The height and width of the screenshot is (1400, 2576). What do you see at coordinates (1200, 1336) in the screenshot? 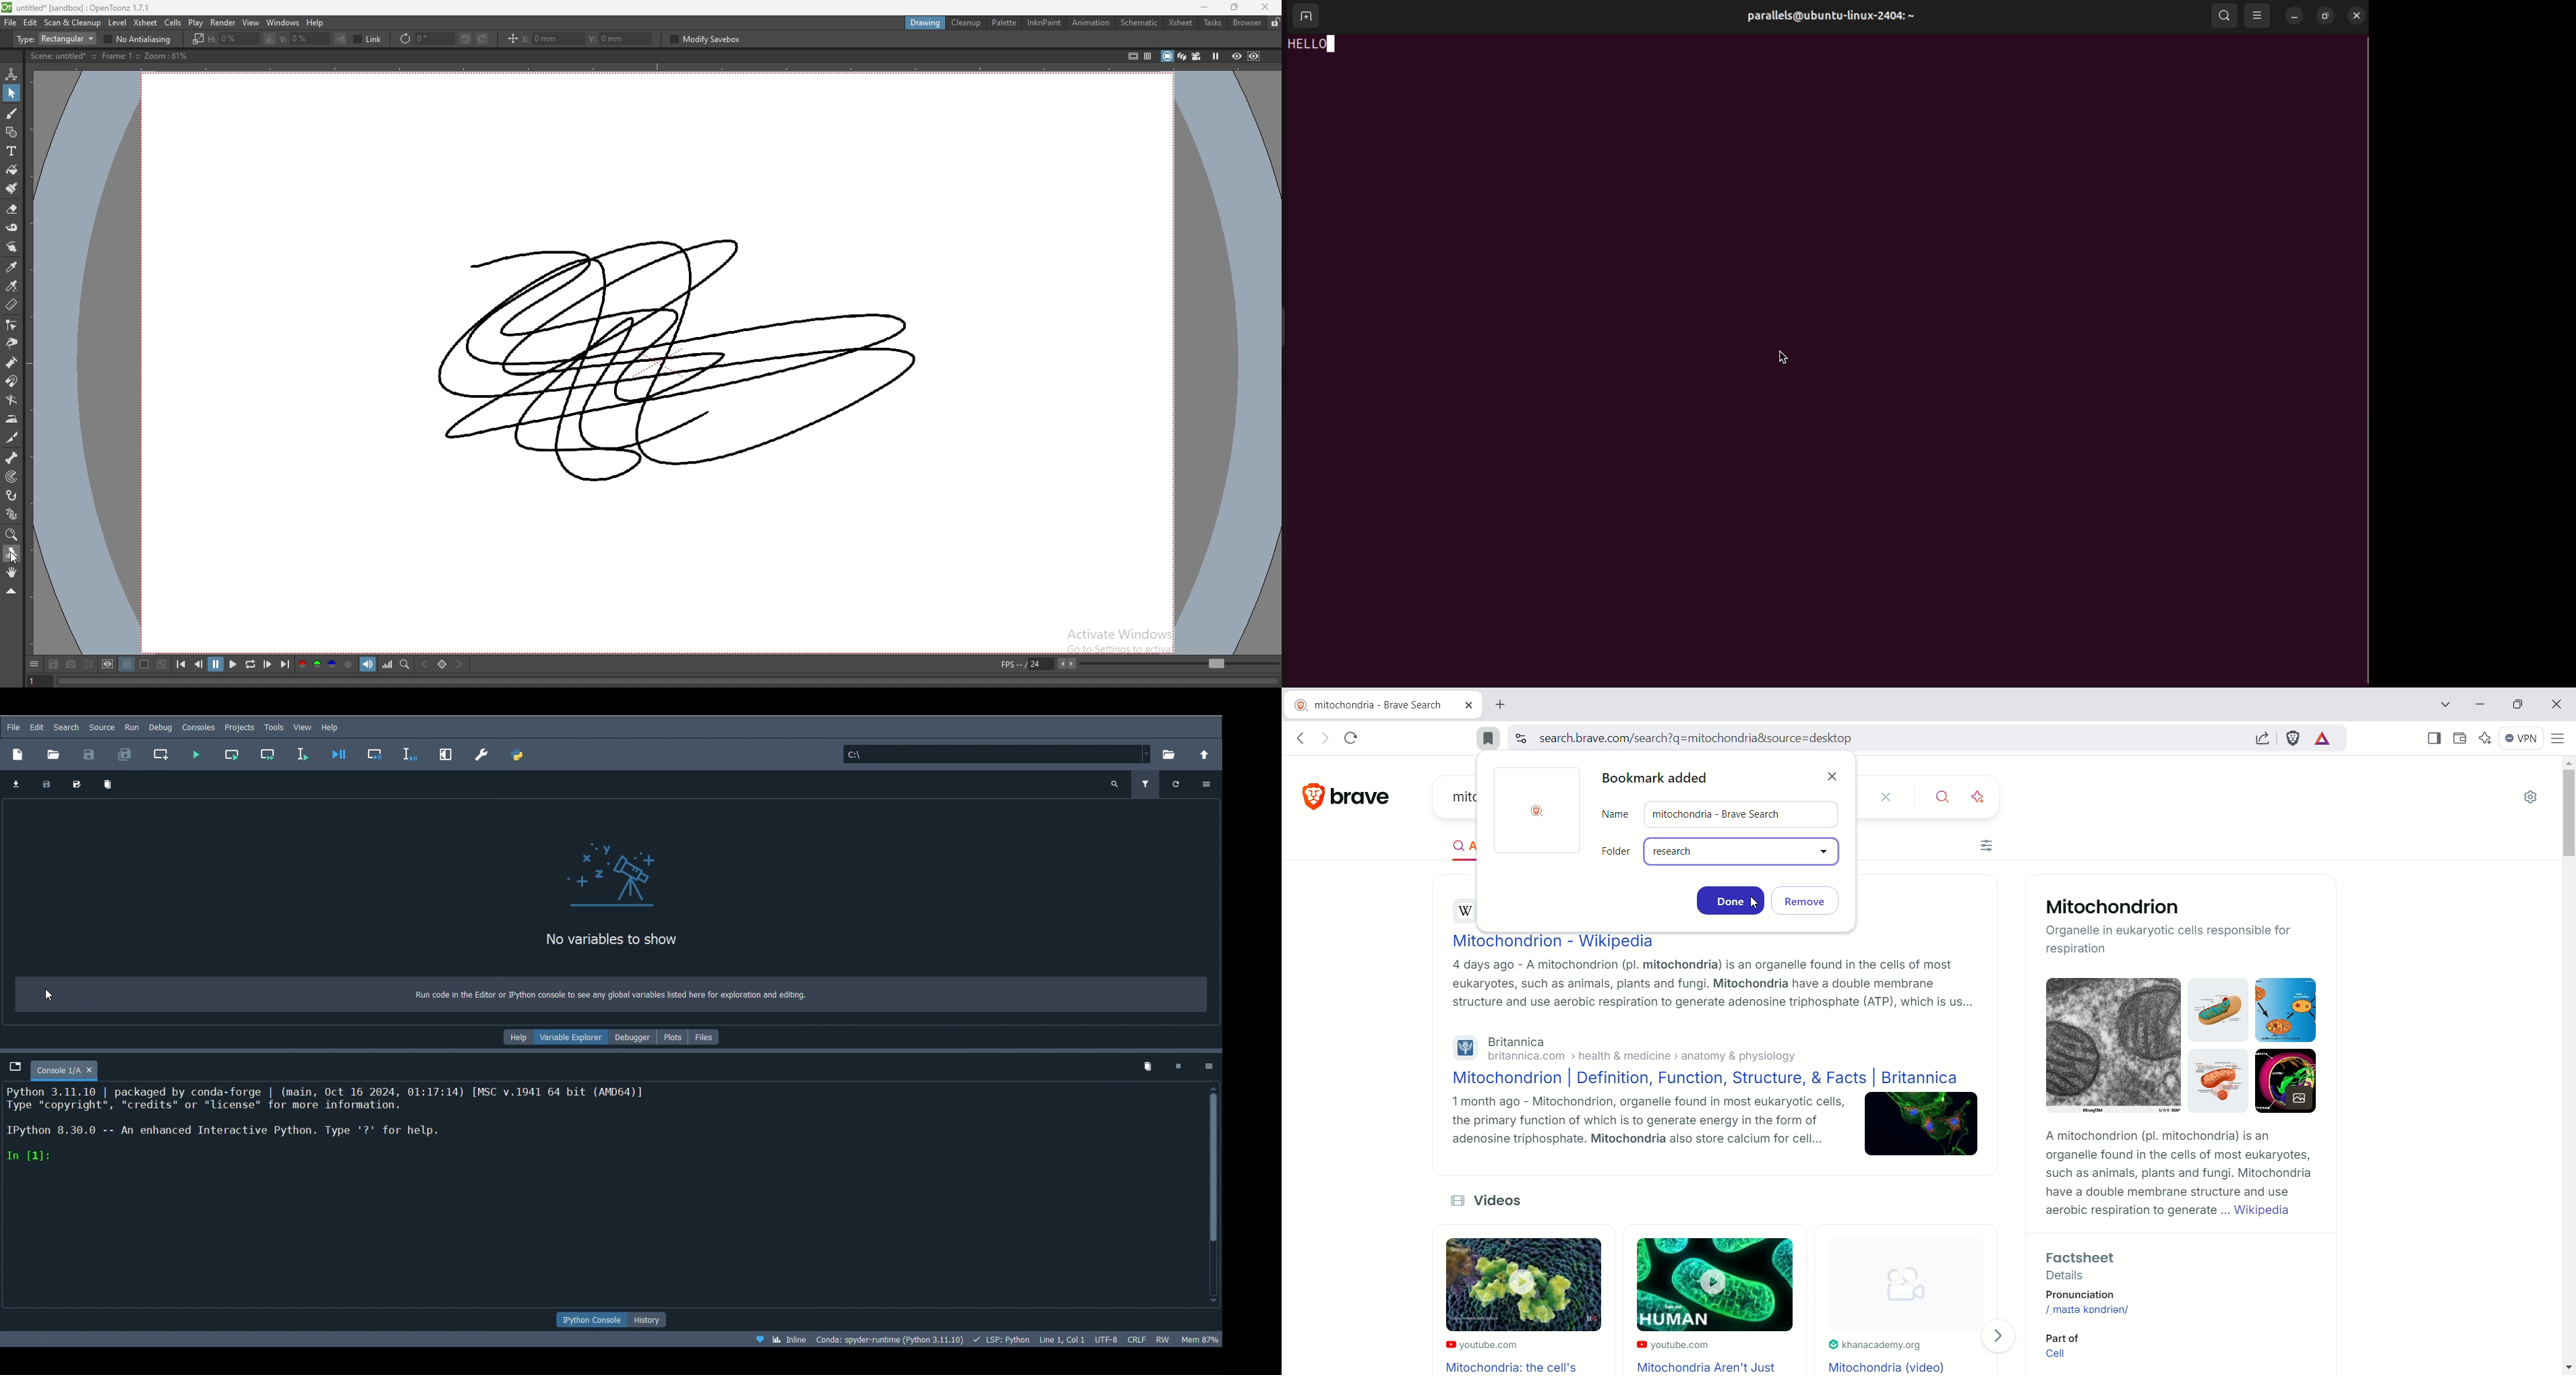
I see `Global memory usage` at bounding box center [1200, 1336].